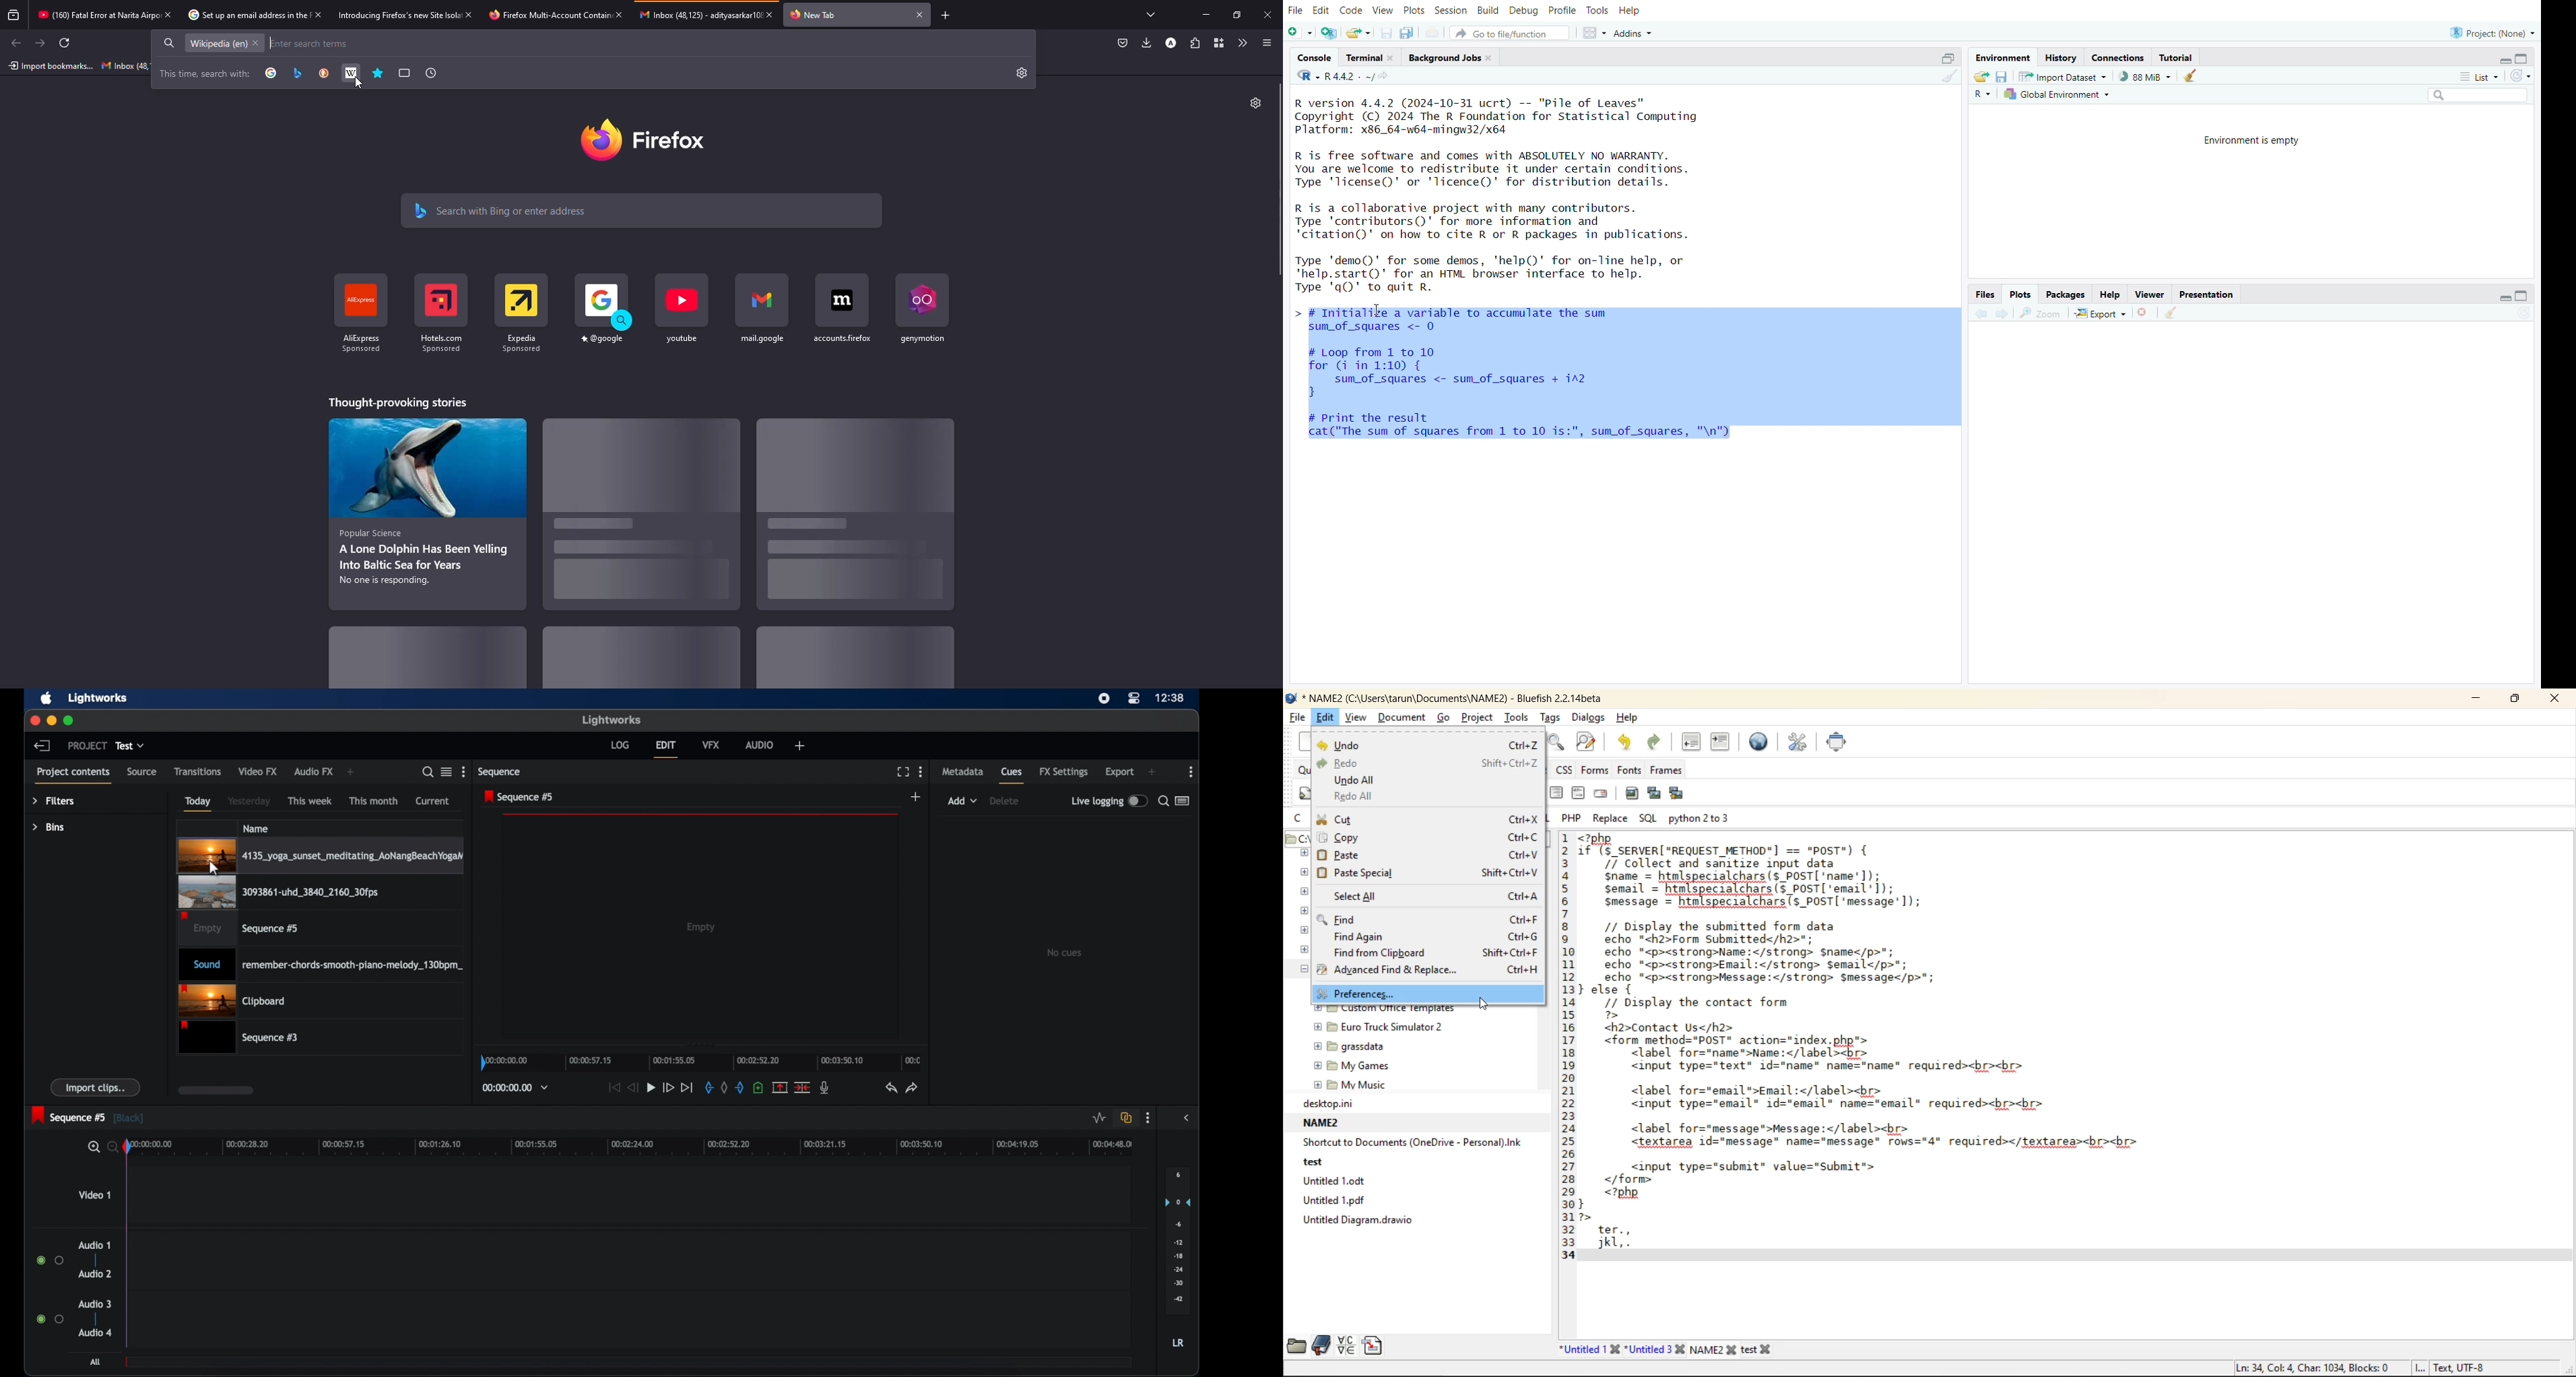 This screenshot has height=1400, width=2576. I want to click on close, so click(257, 43).